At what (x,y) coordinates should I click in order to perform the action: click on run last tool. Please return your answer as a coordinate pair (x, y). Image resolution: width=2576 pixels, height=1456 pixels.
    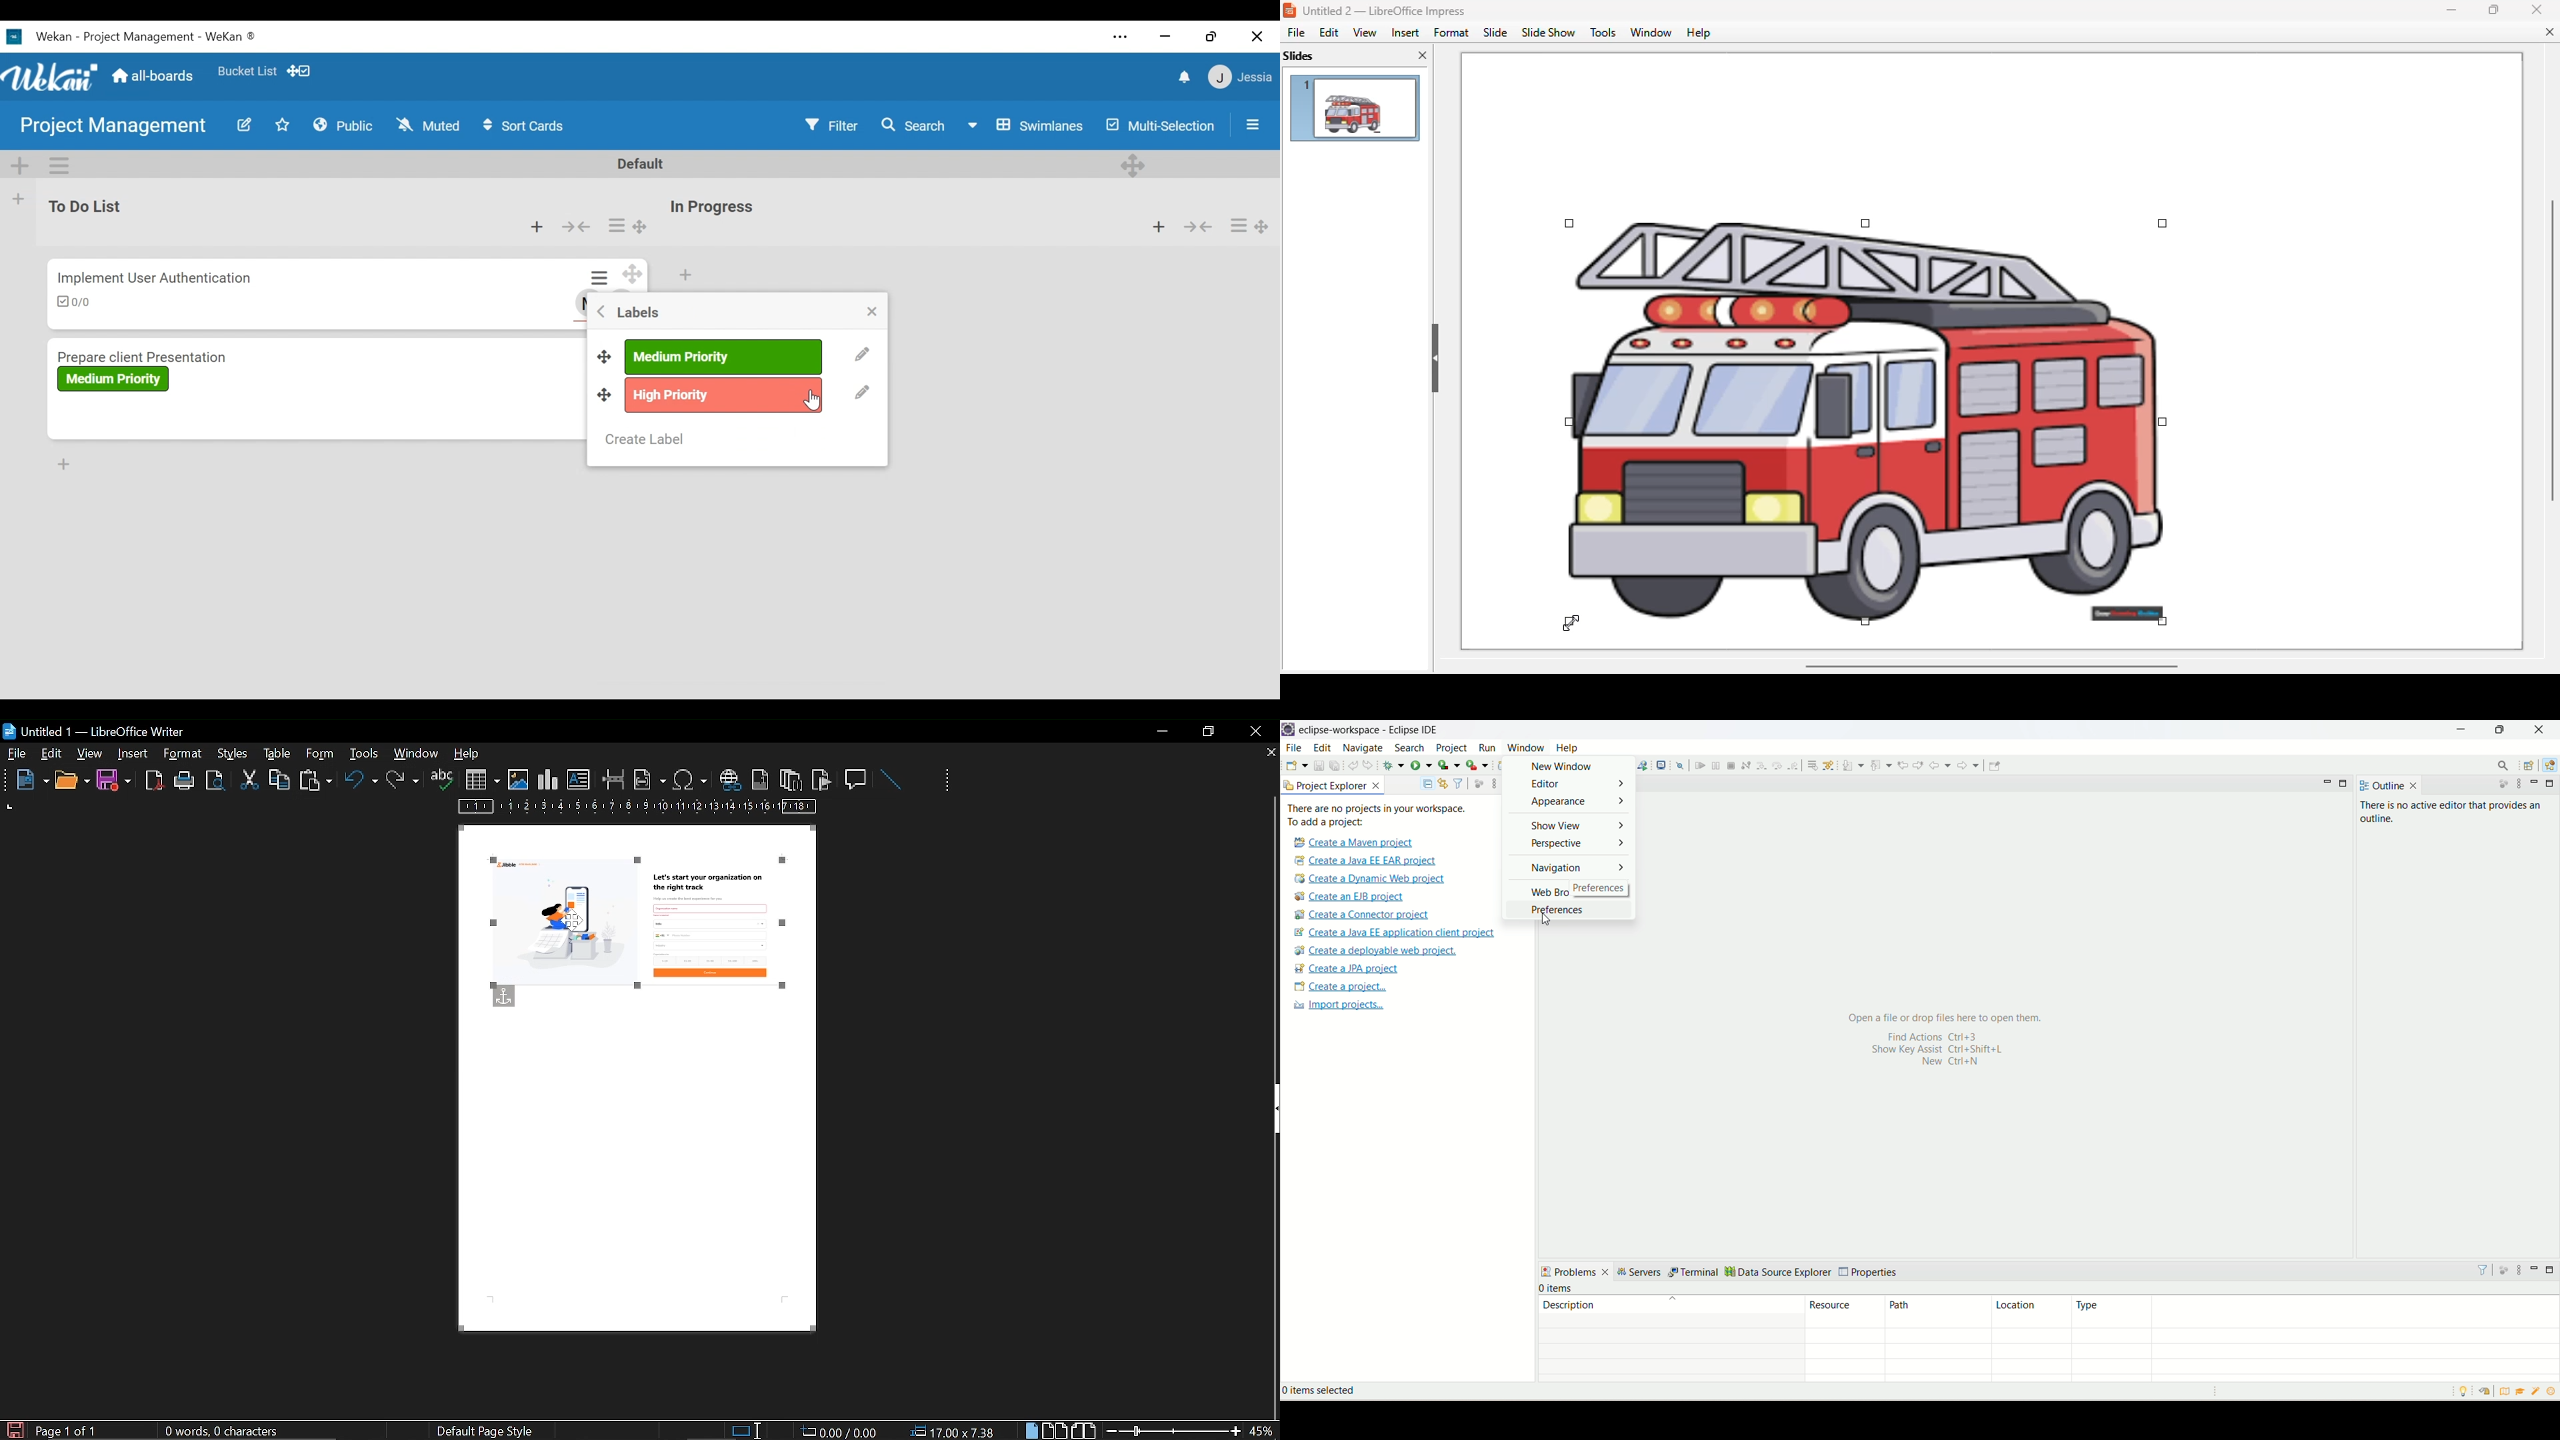
    Looking at the image, I should click on (1477, 765).